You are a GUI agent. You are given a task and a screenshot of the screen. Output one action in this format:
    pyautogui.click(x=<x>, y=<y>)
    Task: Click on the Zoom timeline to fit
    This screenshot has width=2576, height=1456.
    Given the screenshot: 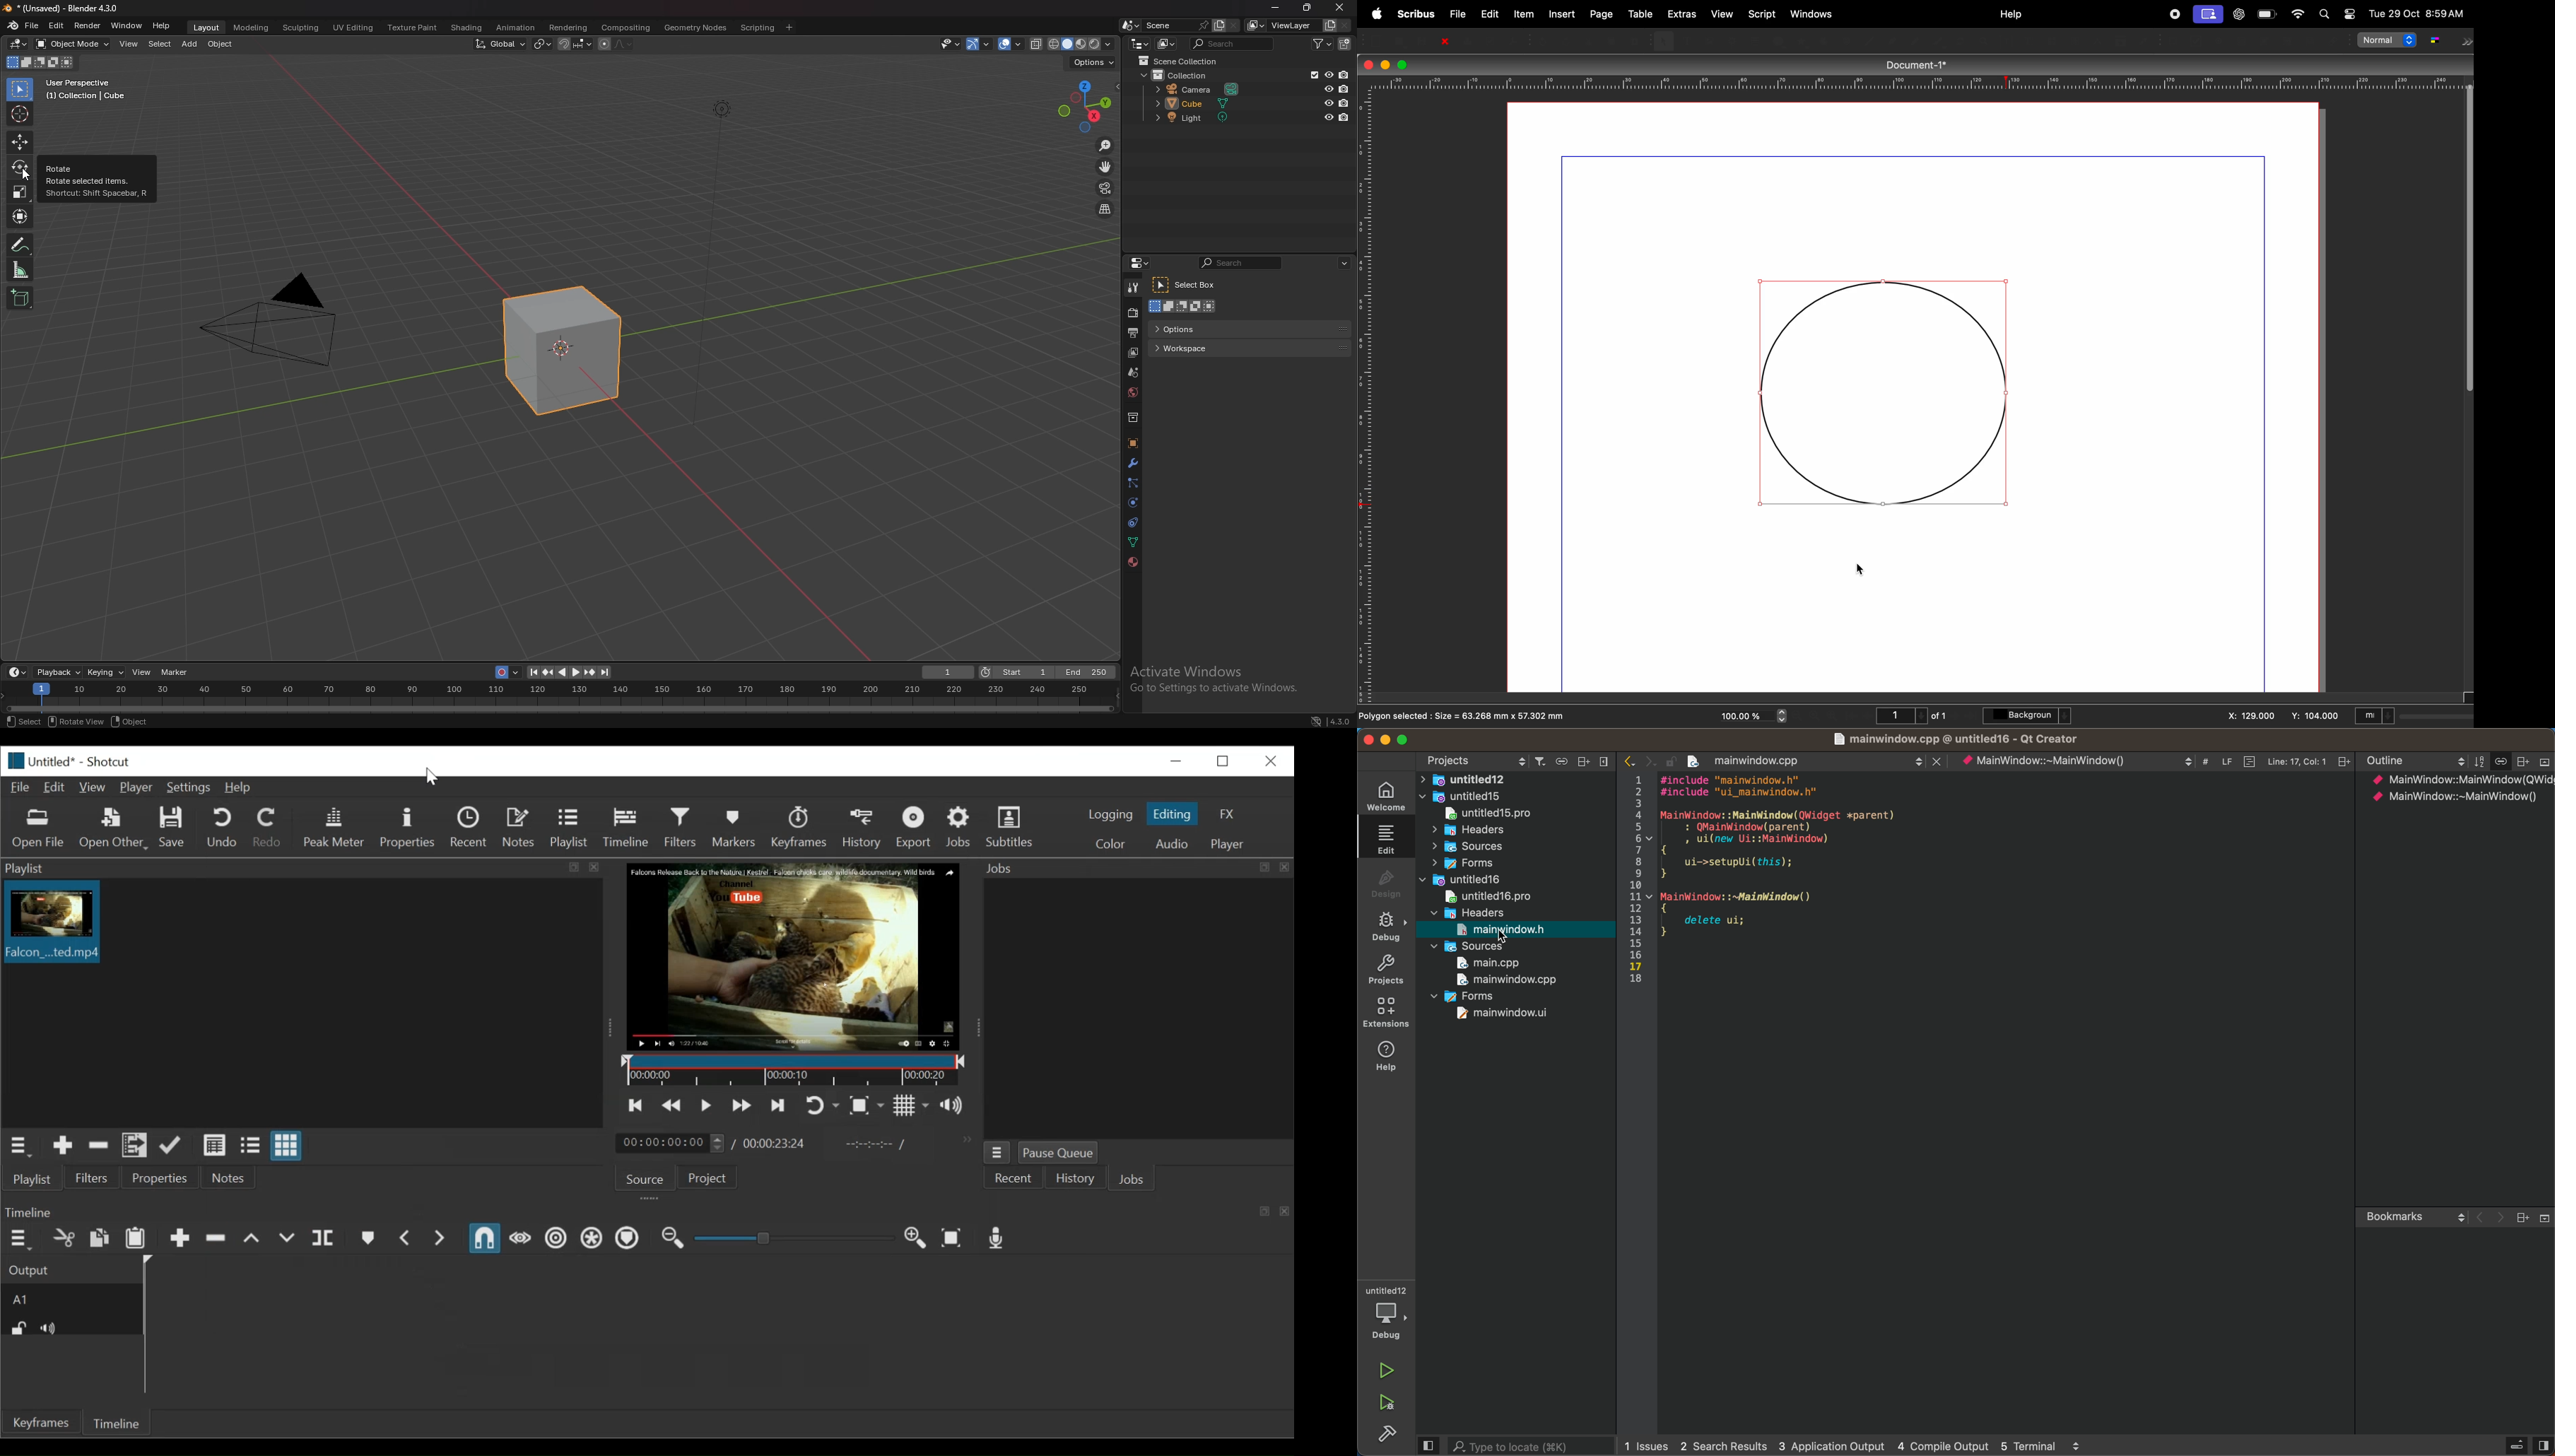 What is the action you would take?
    pyautogui.click(x=955, y=1239)
    